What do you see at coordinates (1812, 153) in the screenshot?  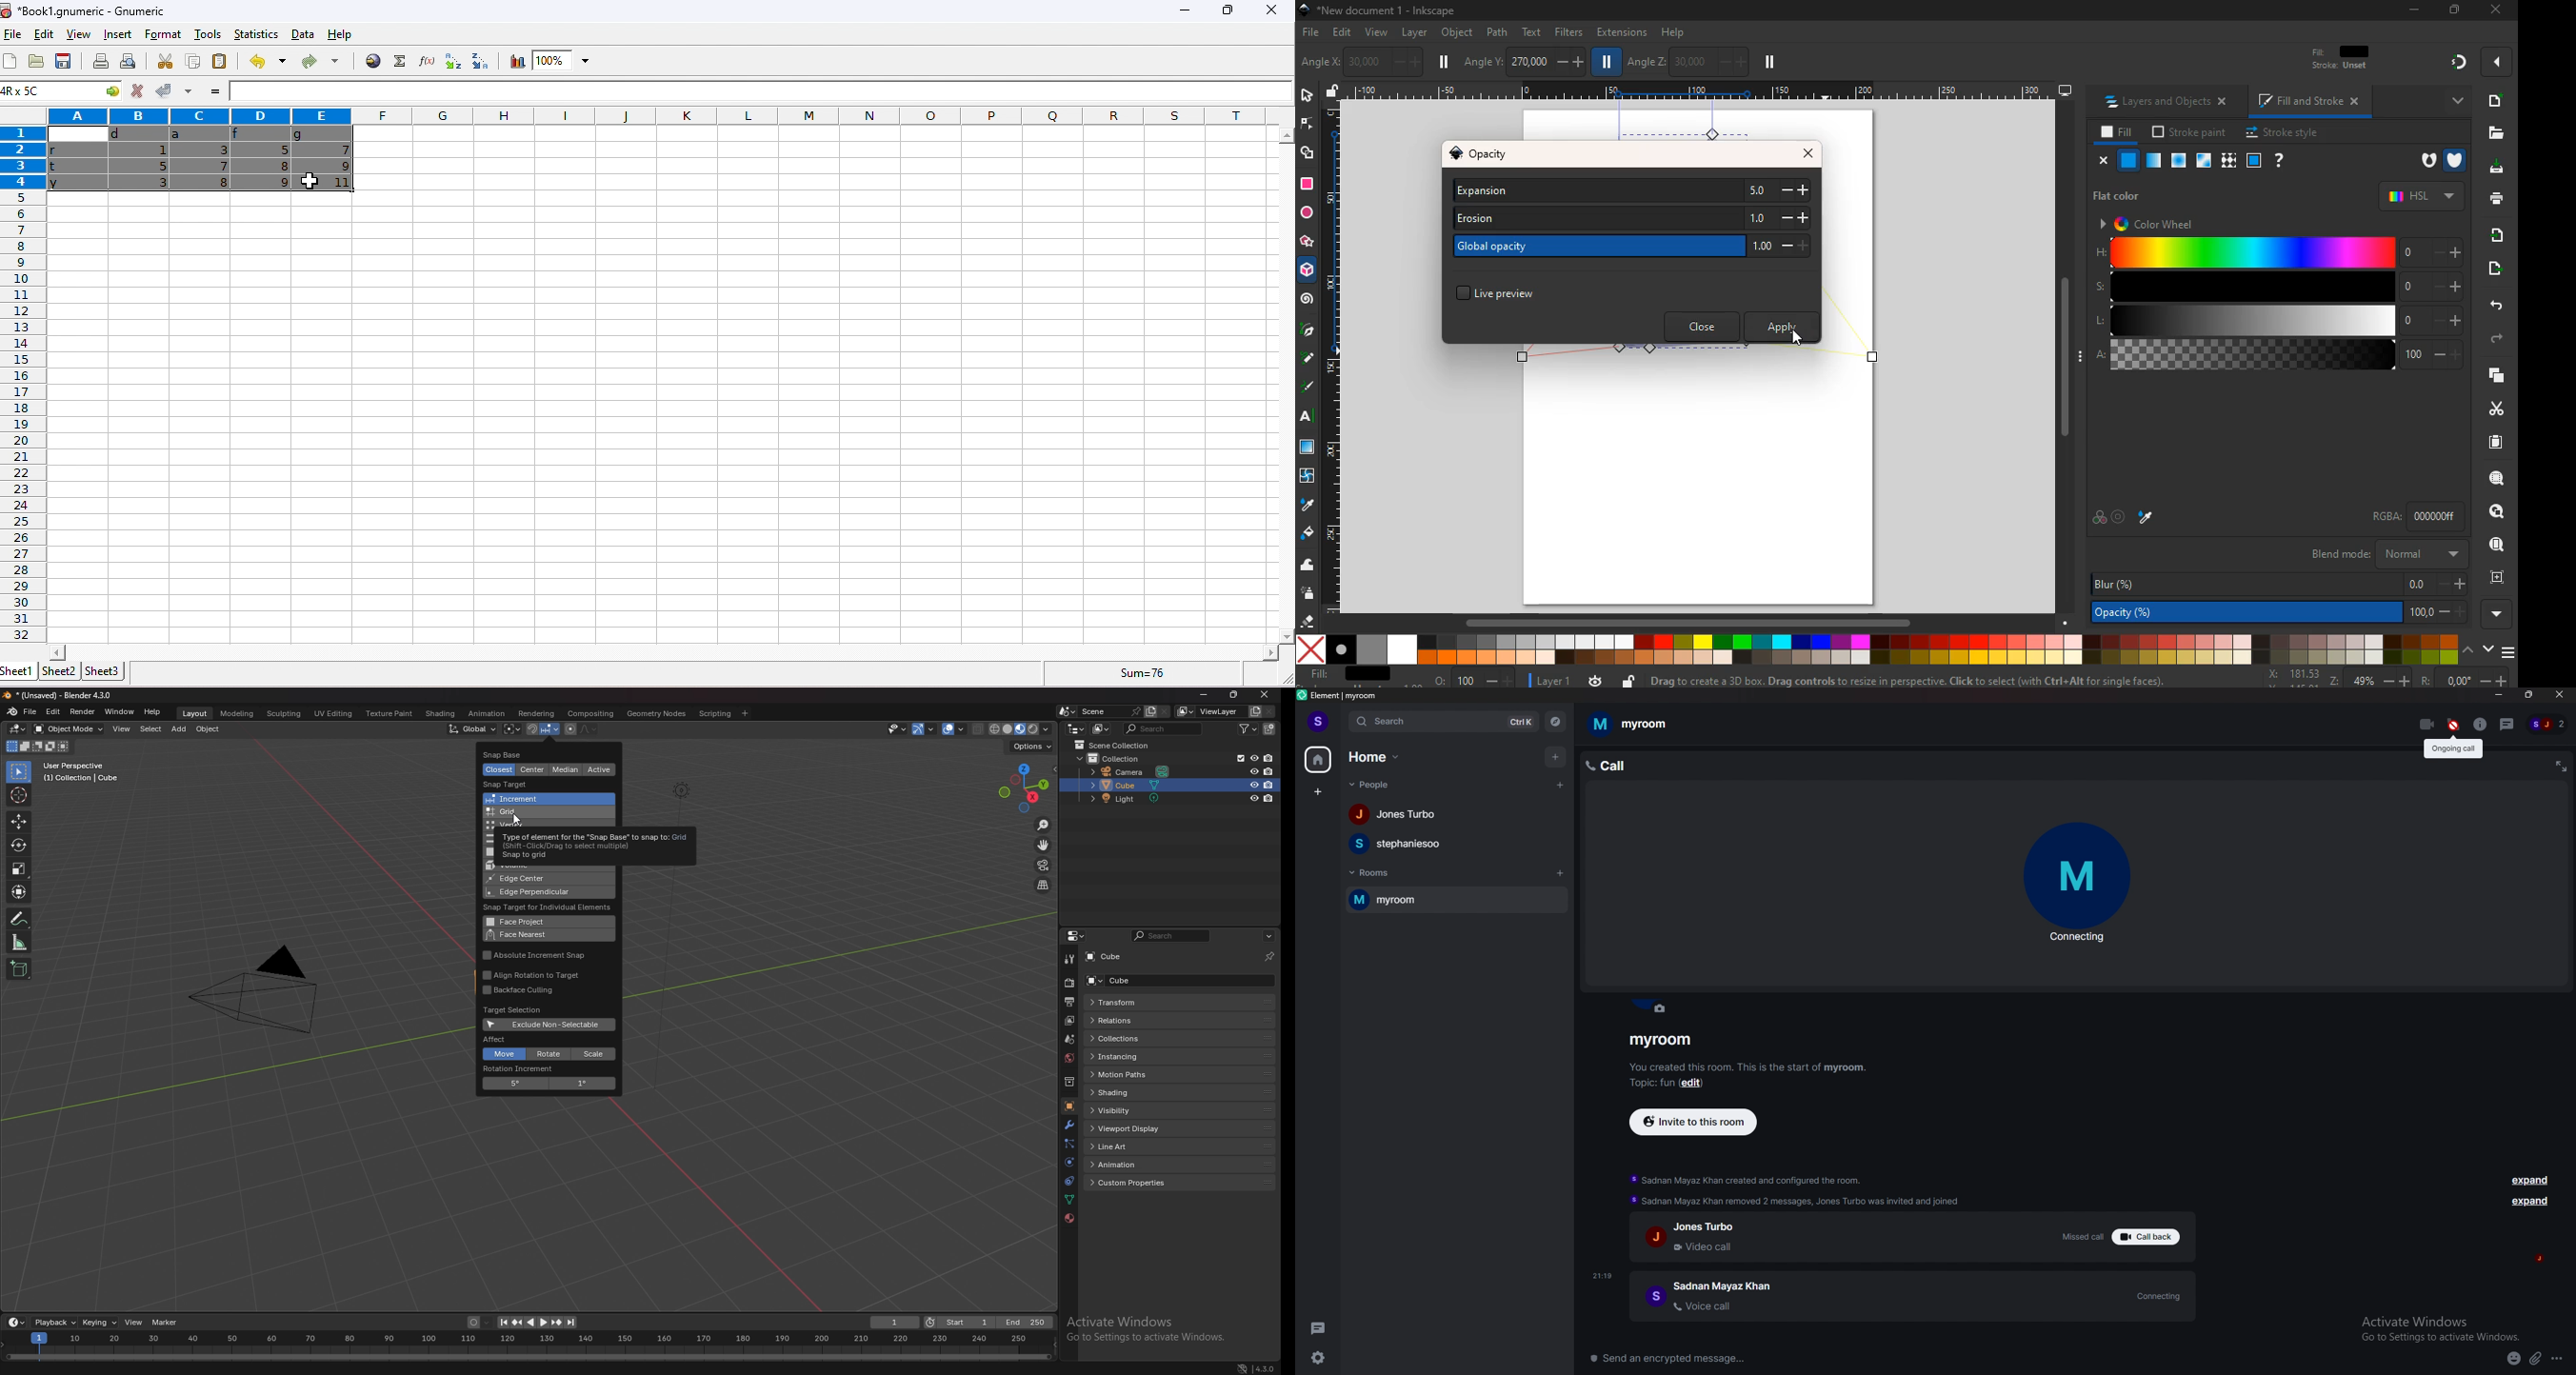 I see `close` at bounding box center [1812, 153].